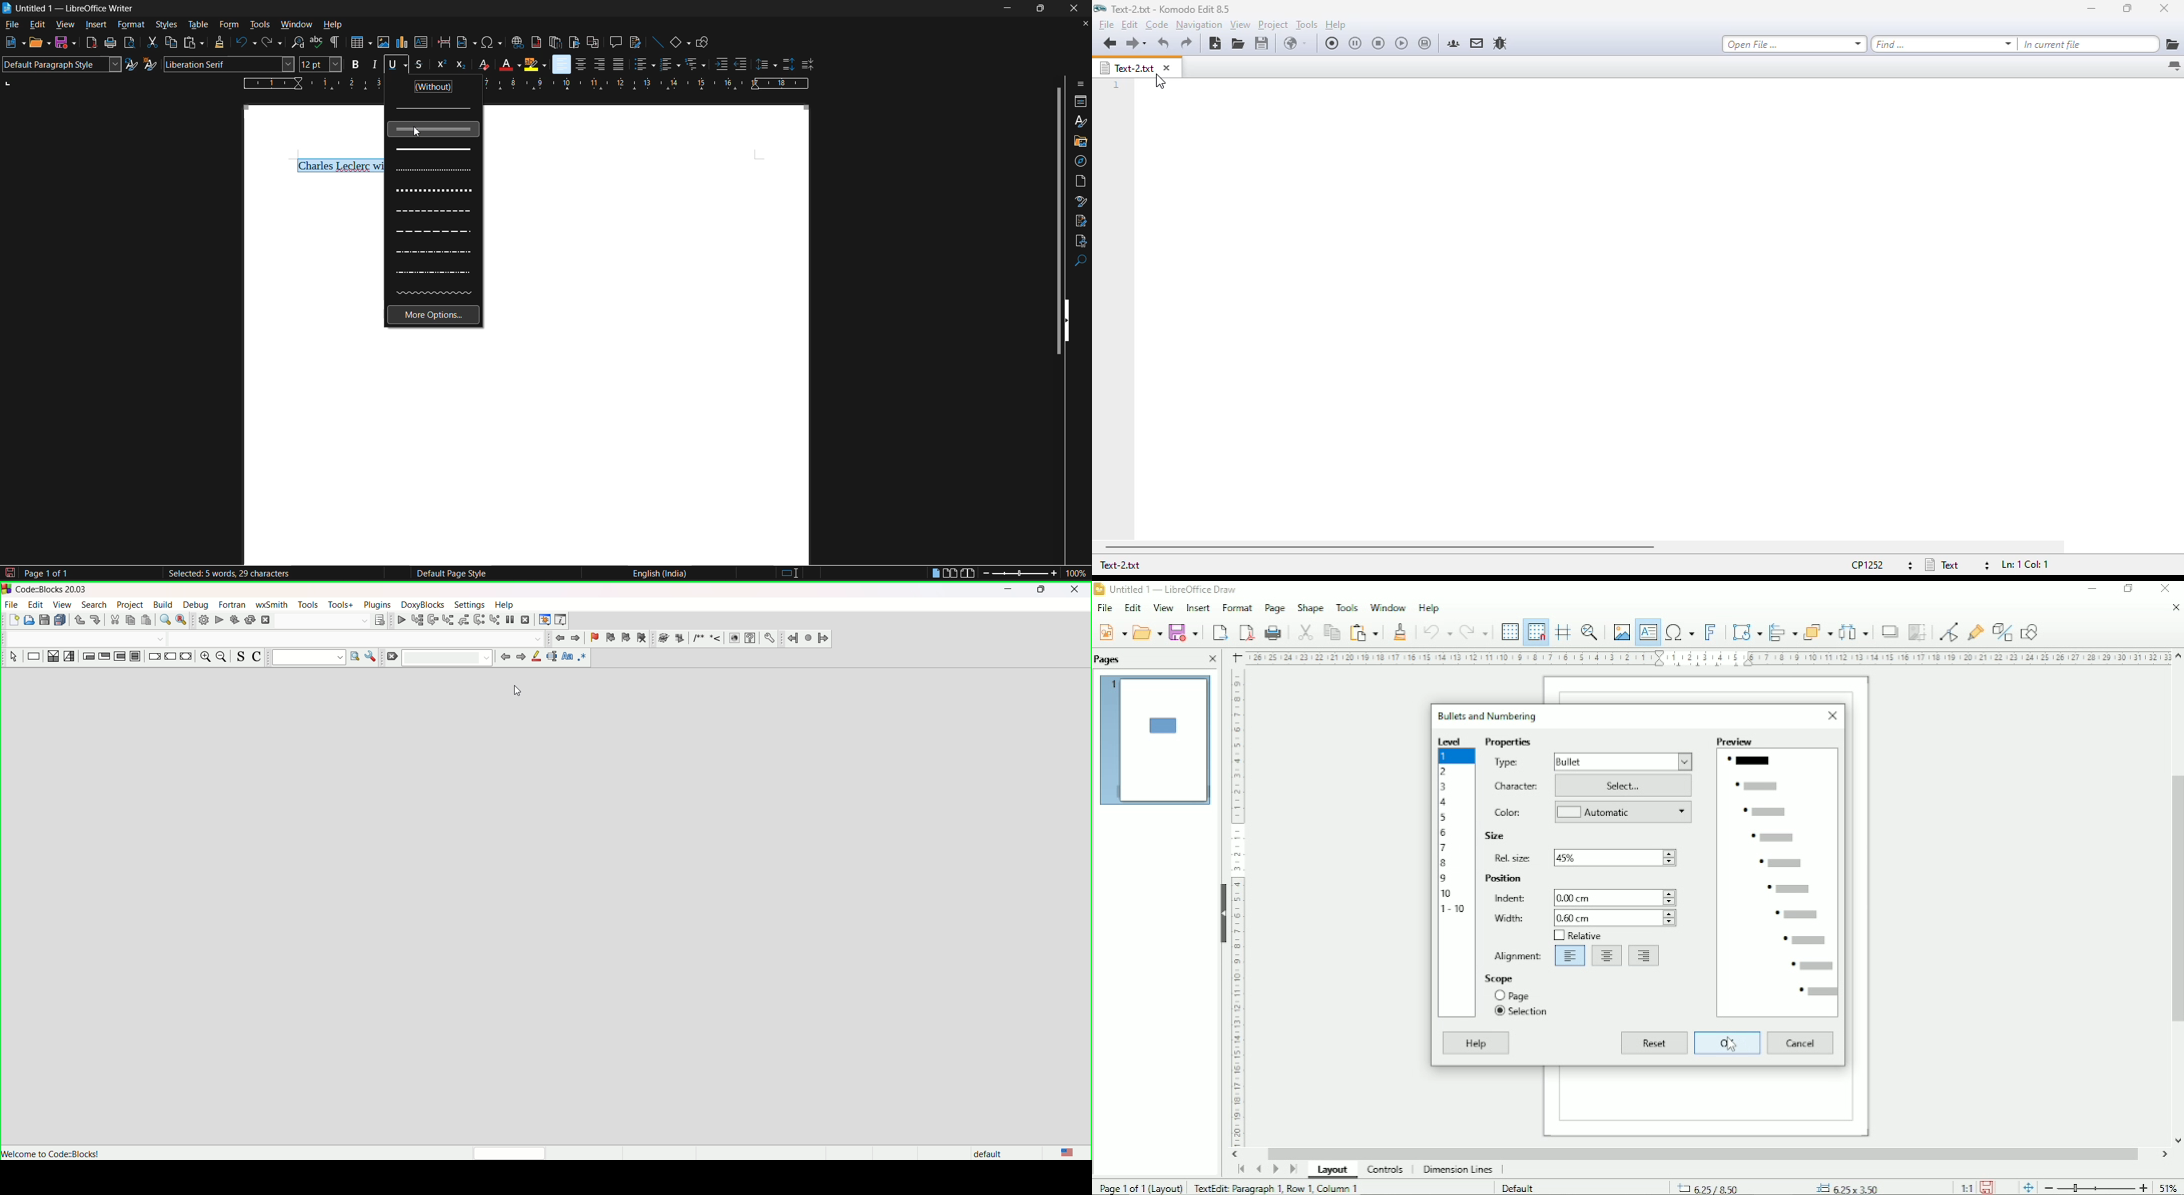 Image resolution: width=2184 pixels, height=1204 pixels. I want to click on Close, so click(2163, 589).